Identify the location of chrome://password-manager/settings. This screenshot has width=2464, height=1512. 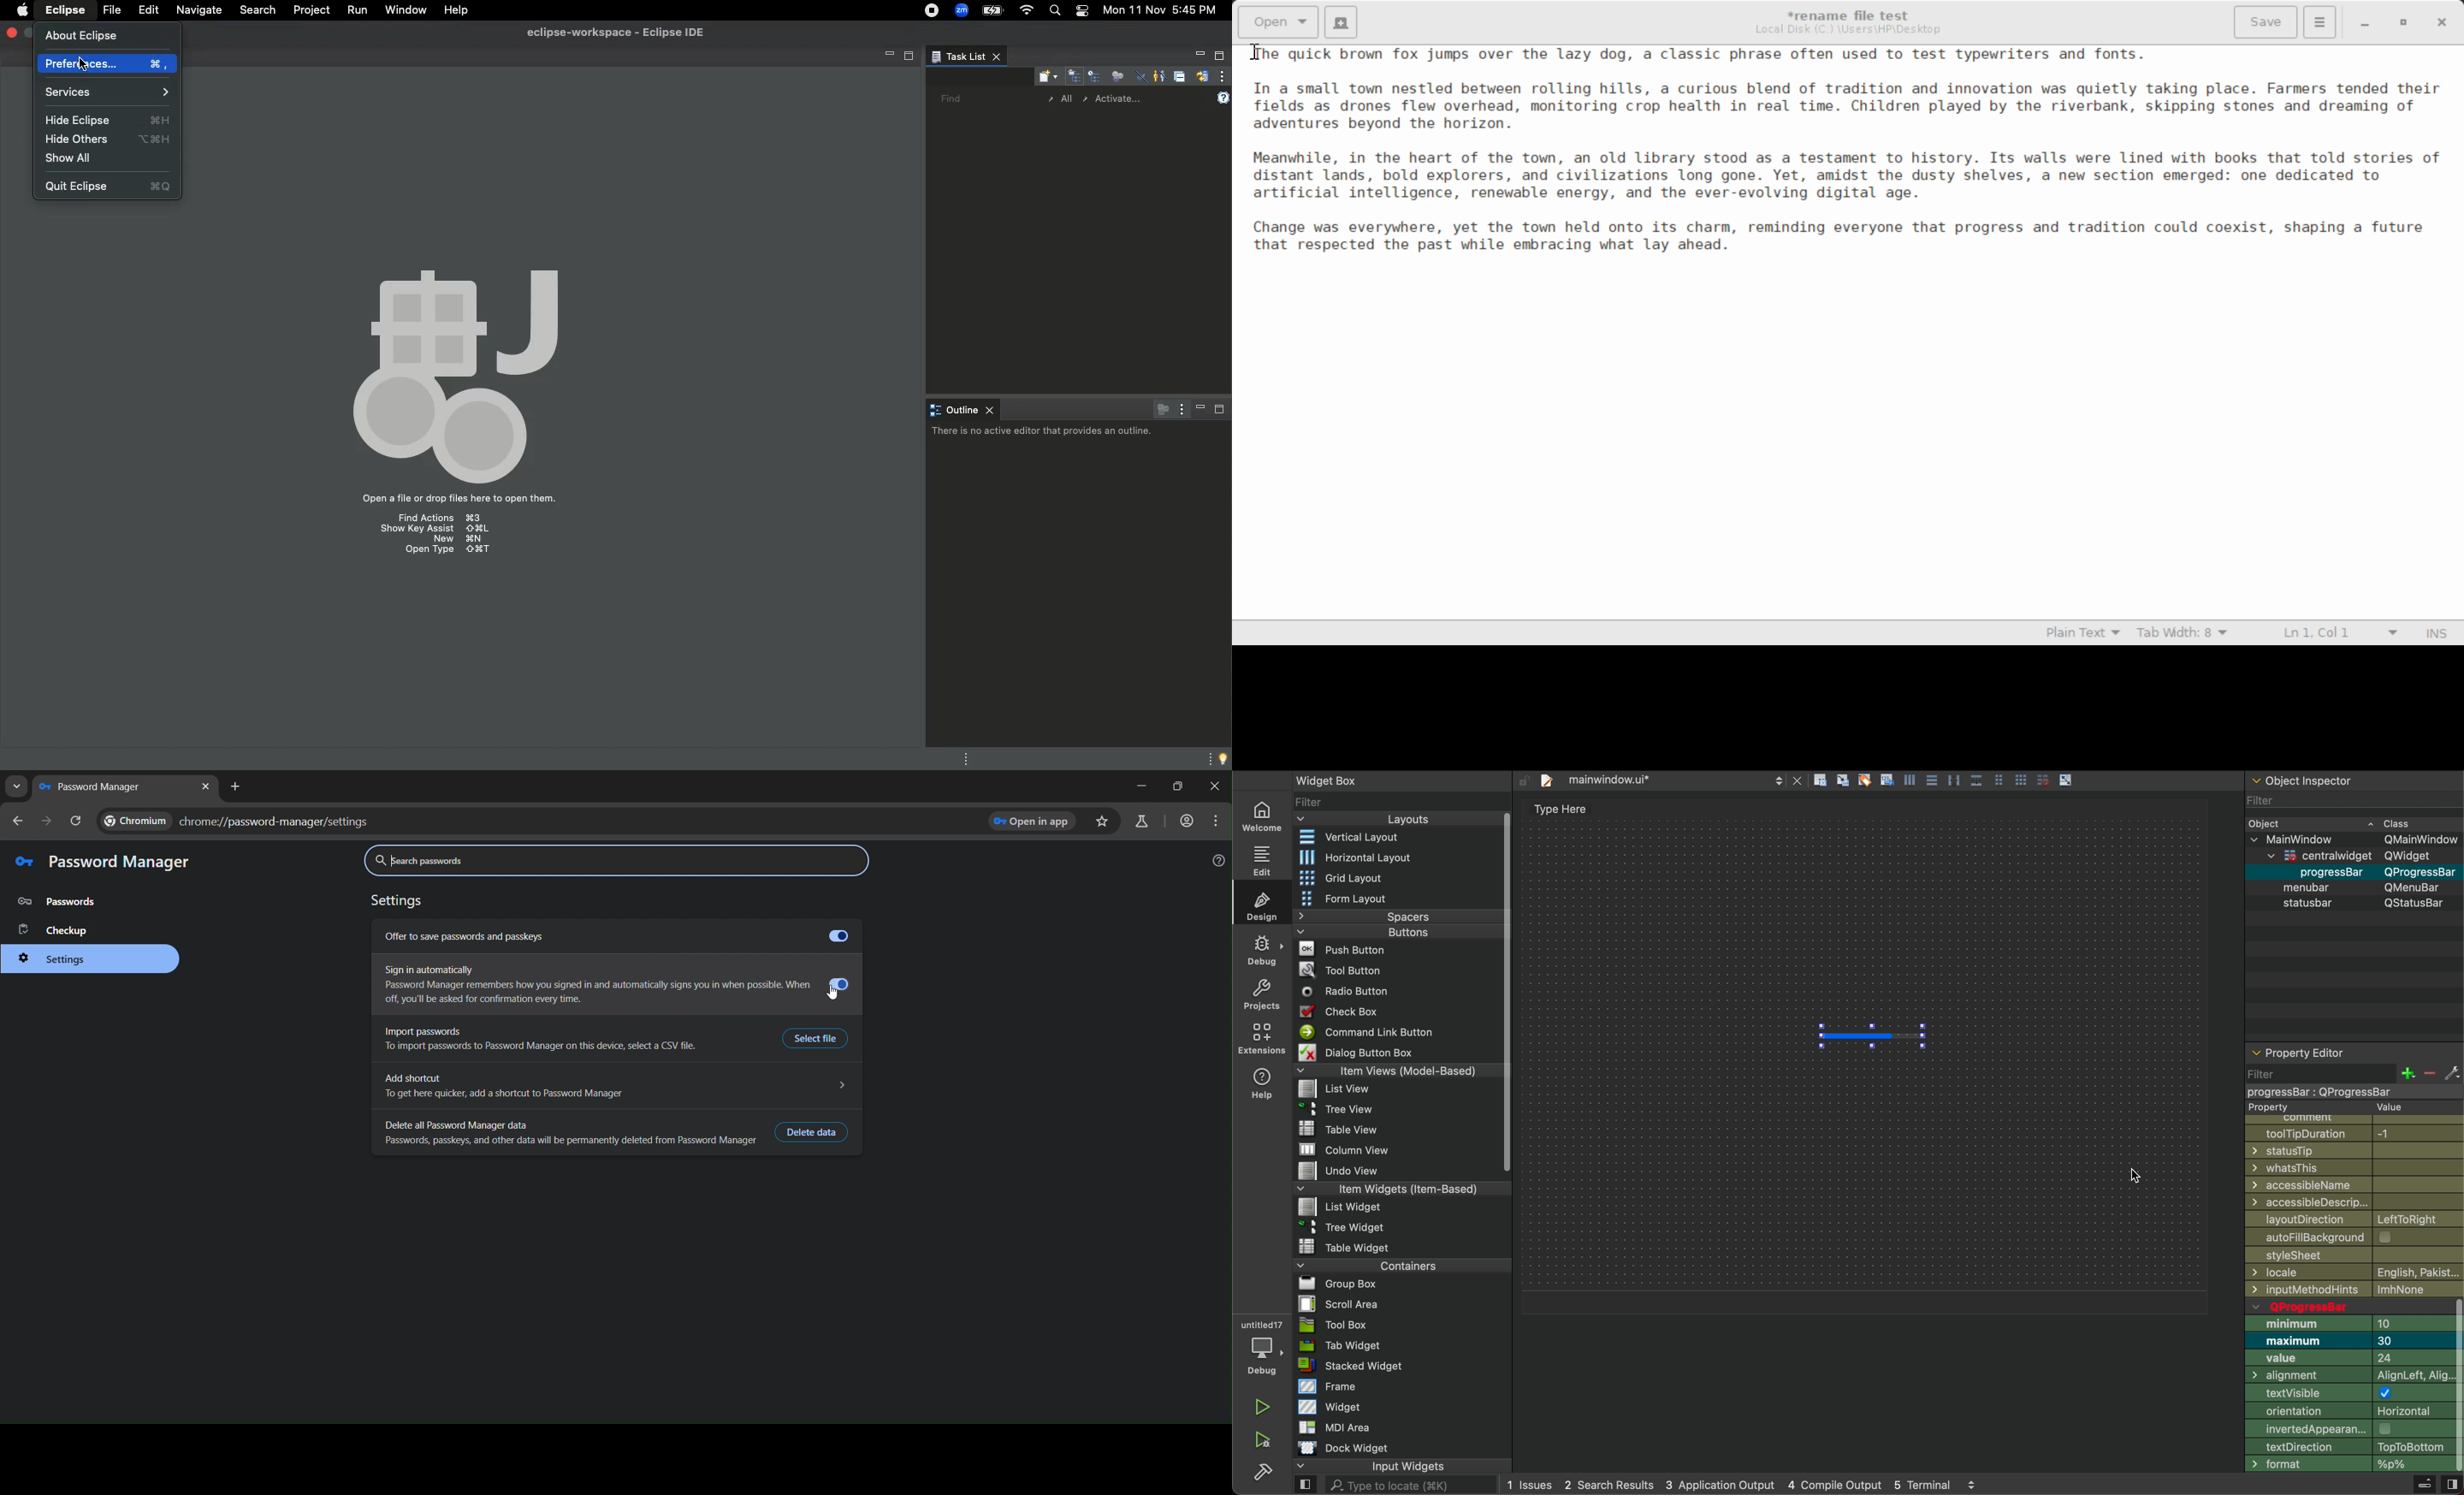
(534, 822).